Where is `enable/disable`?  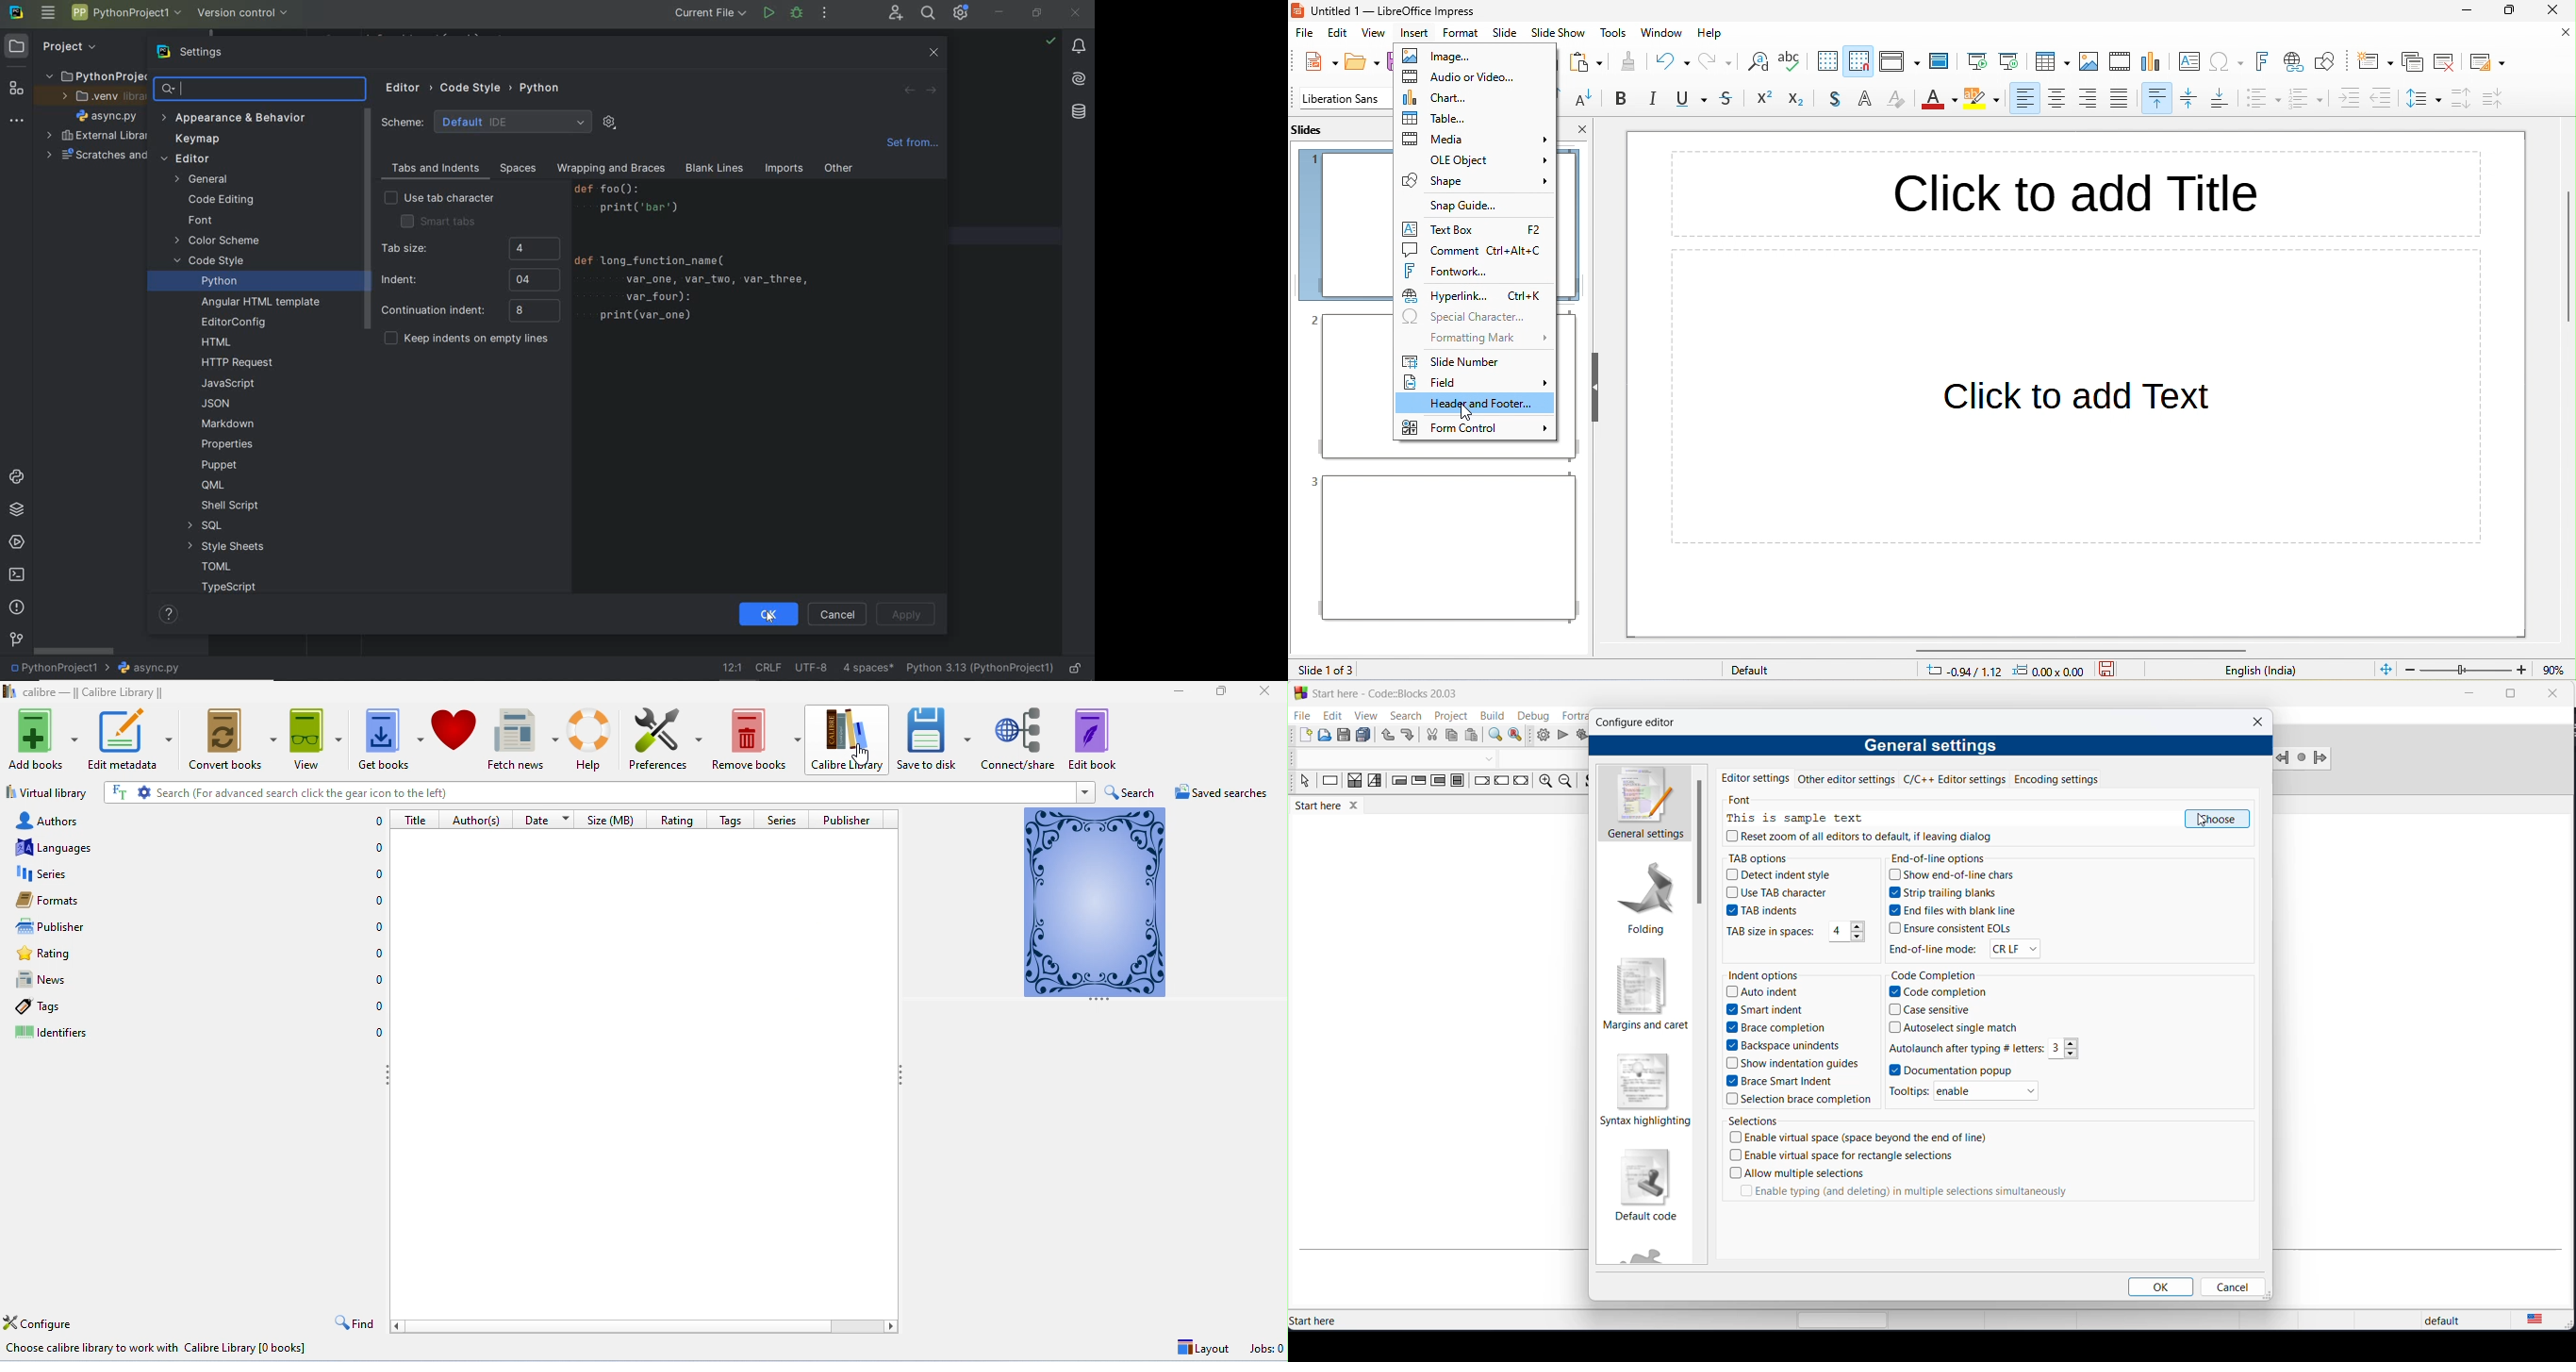
enable/disable is located at coordinates (1989, 1092).